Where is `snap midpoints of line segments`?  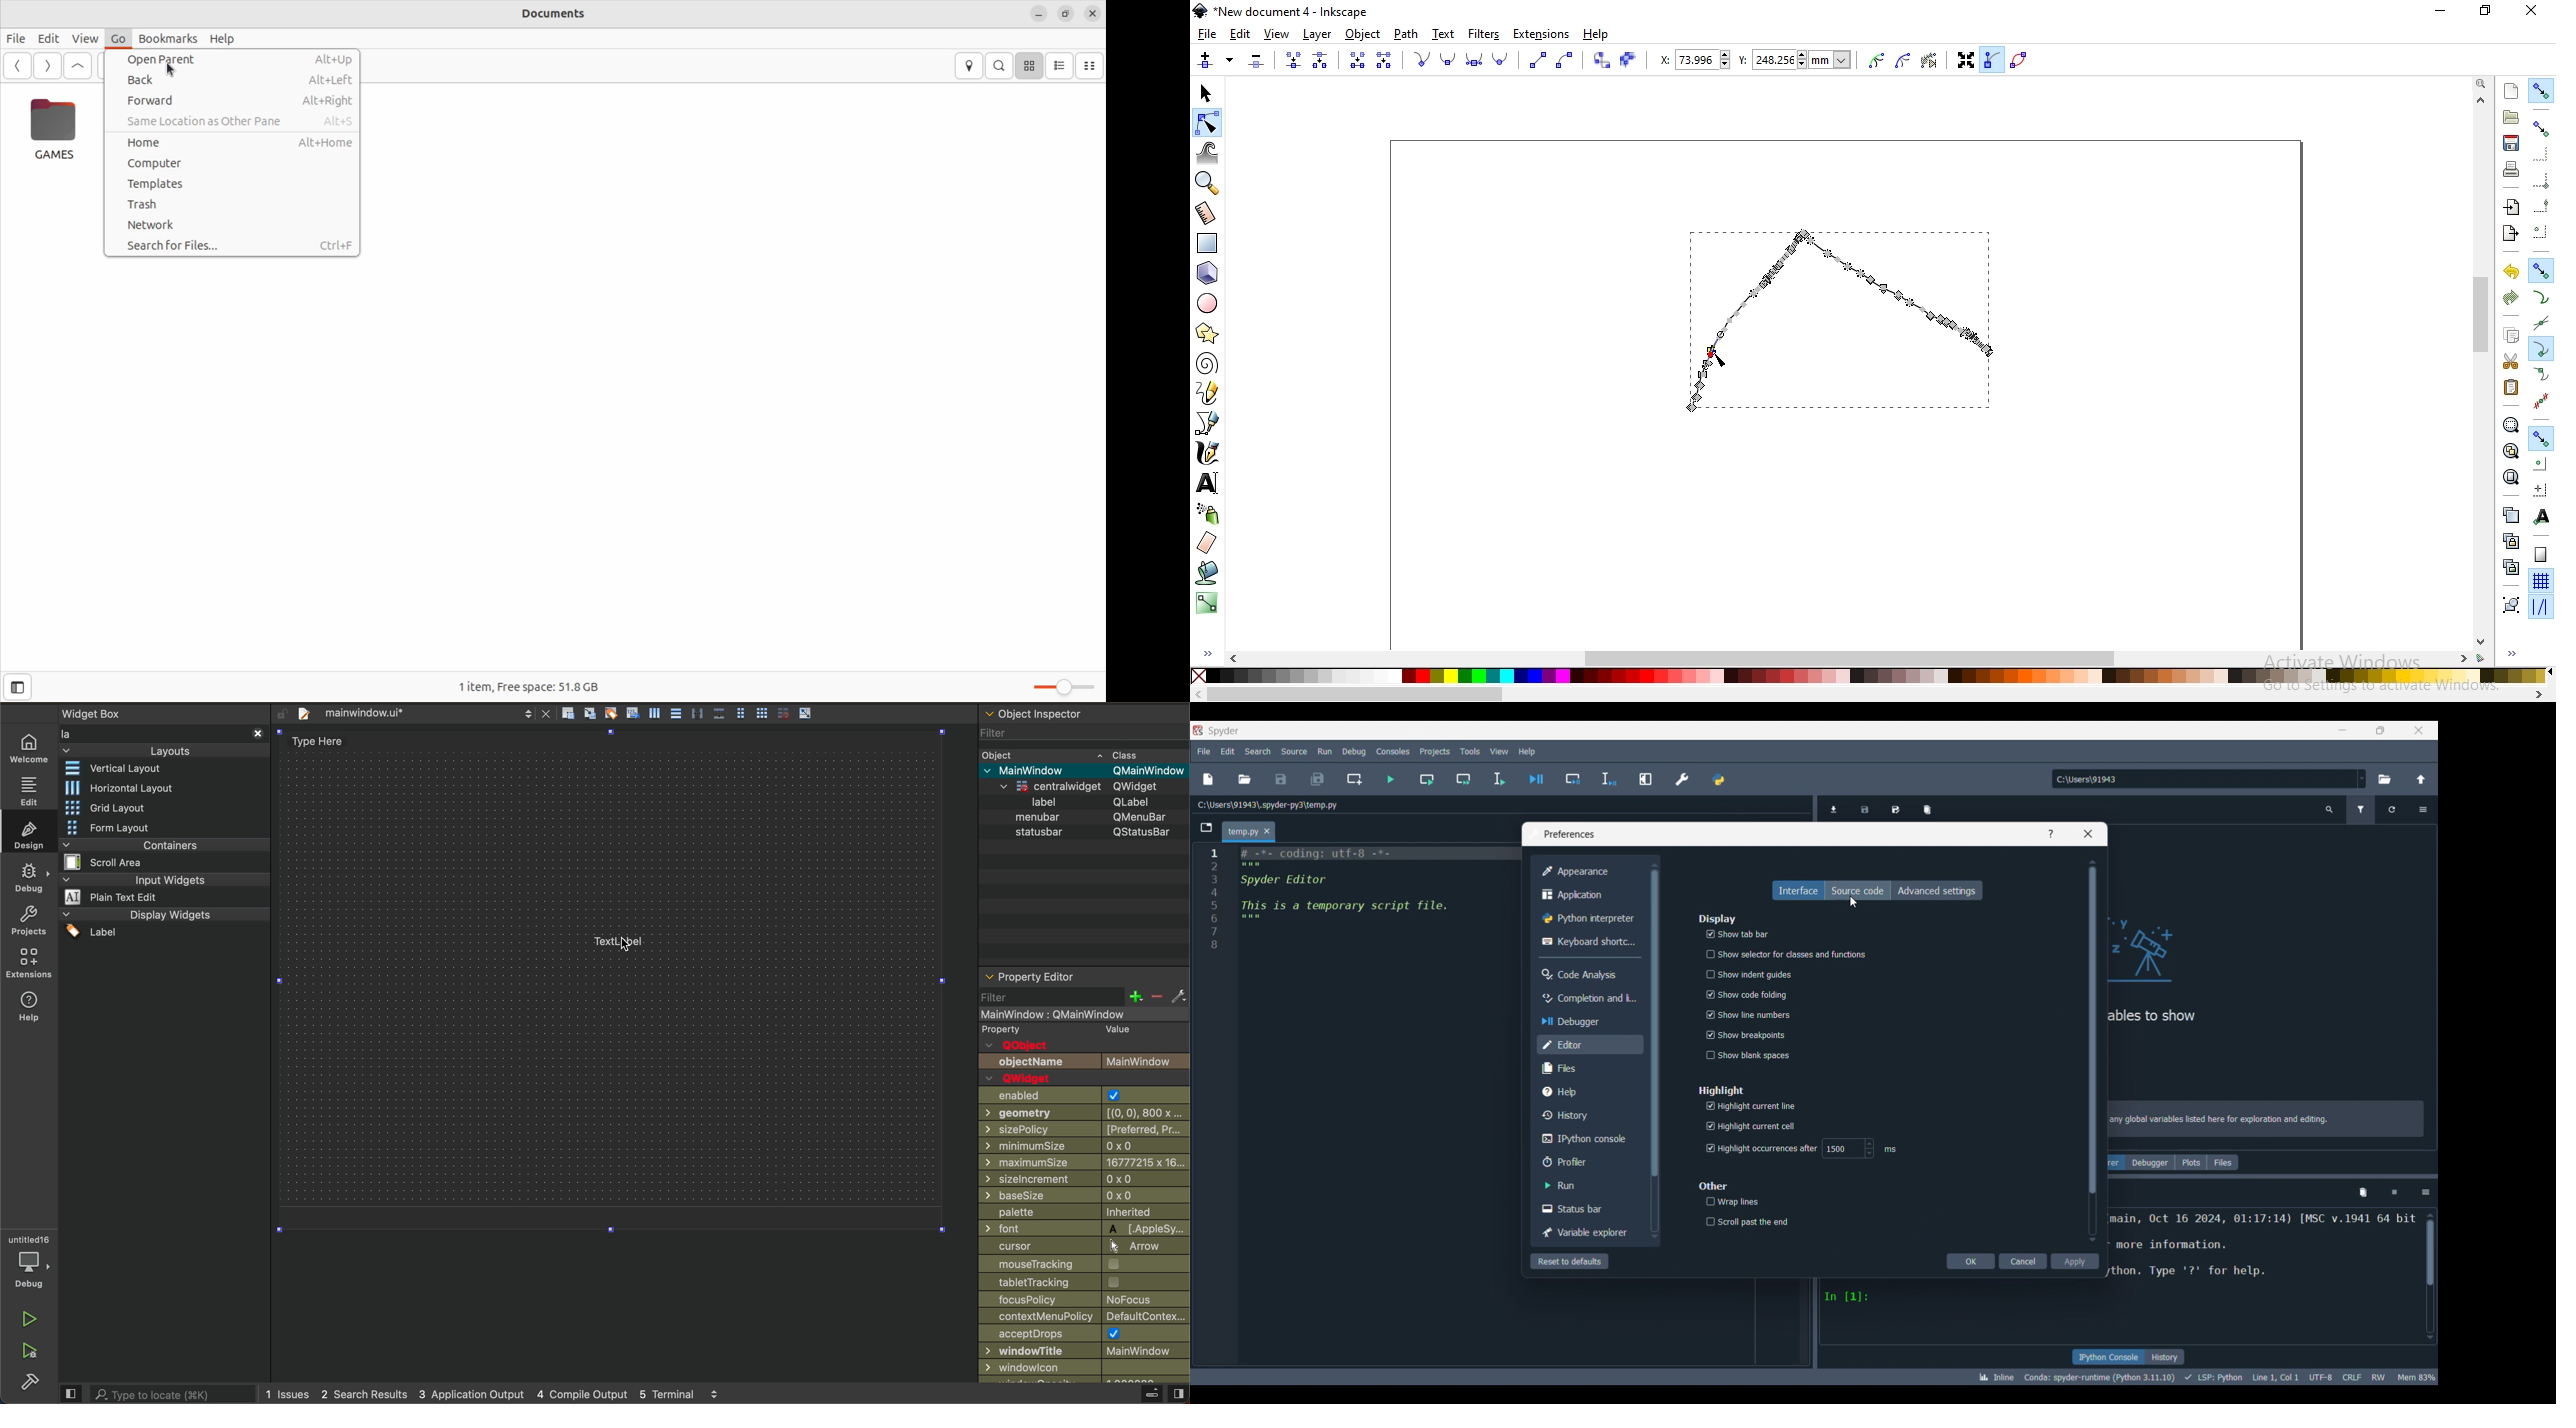
snap midpoints of line segments is located at coordinates (2542, 400).